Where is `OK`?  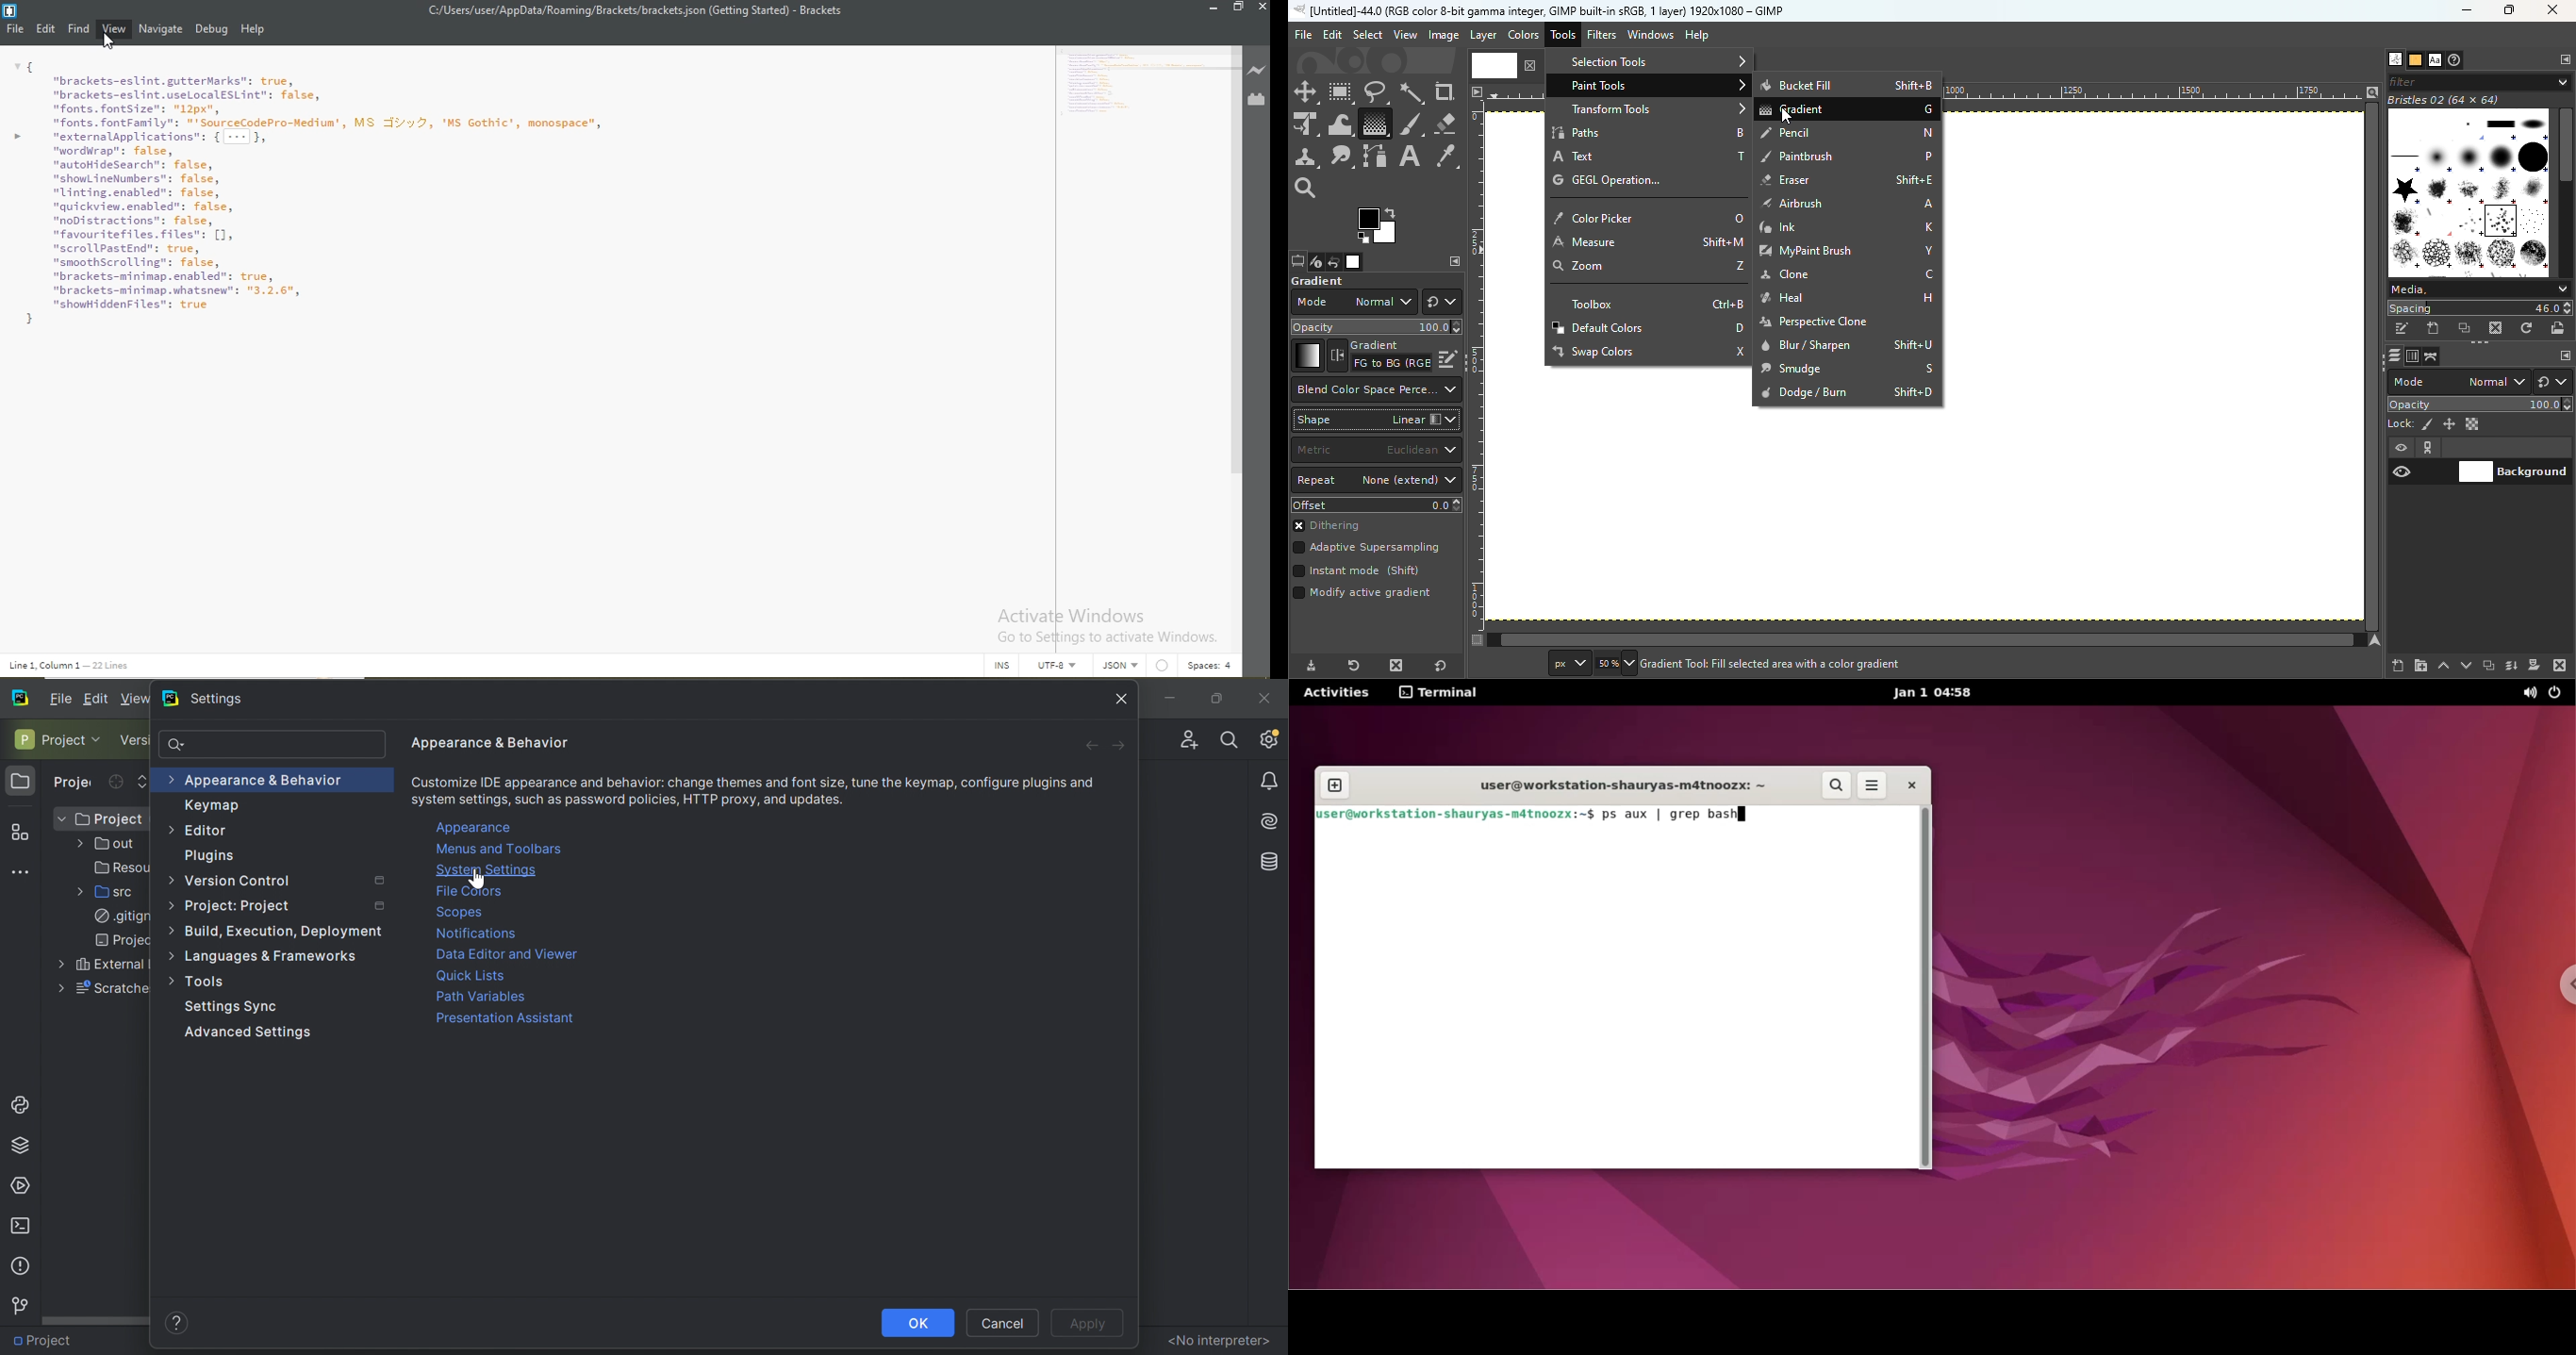
OK is located at coordinates (918, 1323).